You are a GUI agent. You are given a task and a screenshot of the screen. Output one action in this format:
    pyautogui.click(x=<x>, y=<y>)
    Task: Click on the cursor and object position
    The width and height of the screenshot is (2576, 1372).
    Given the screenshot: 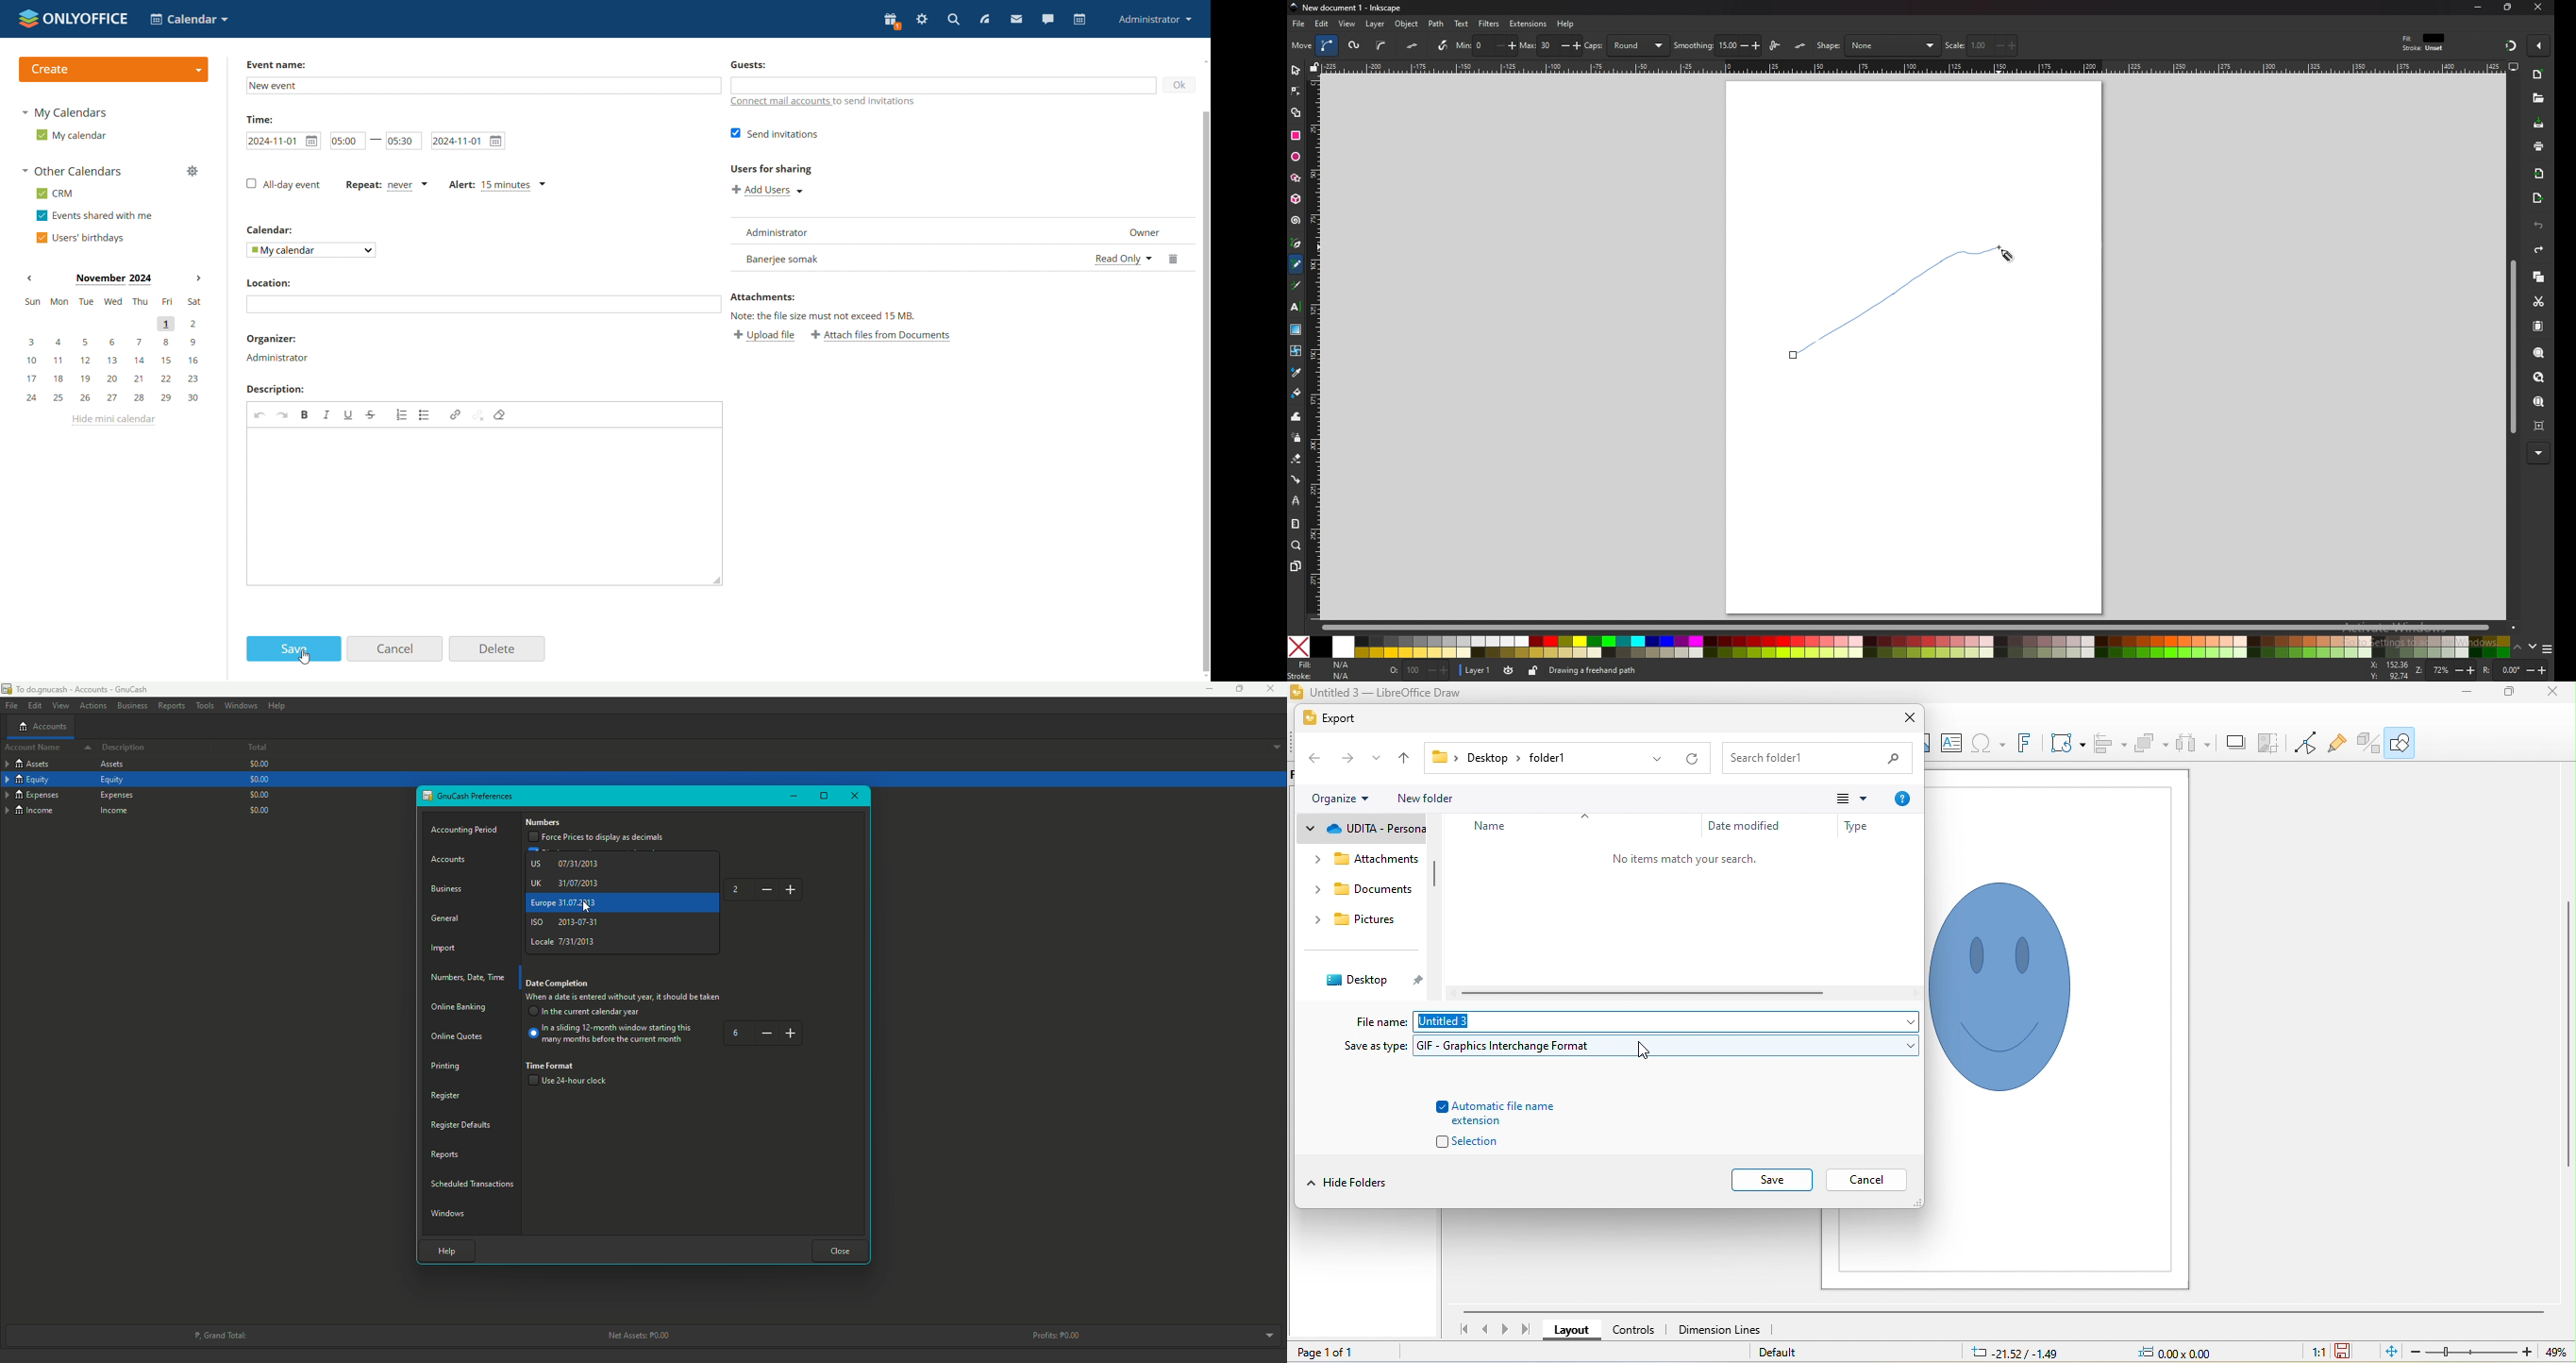 What is the action you would take?
    pyautogui.click(x=2090, y=1351)
    